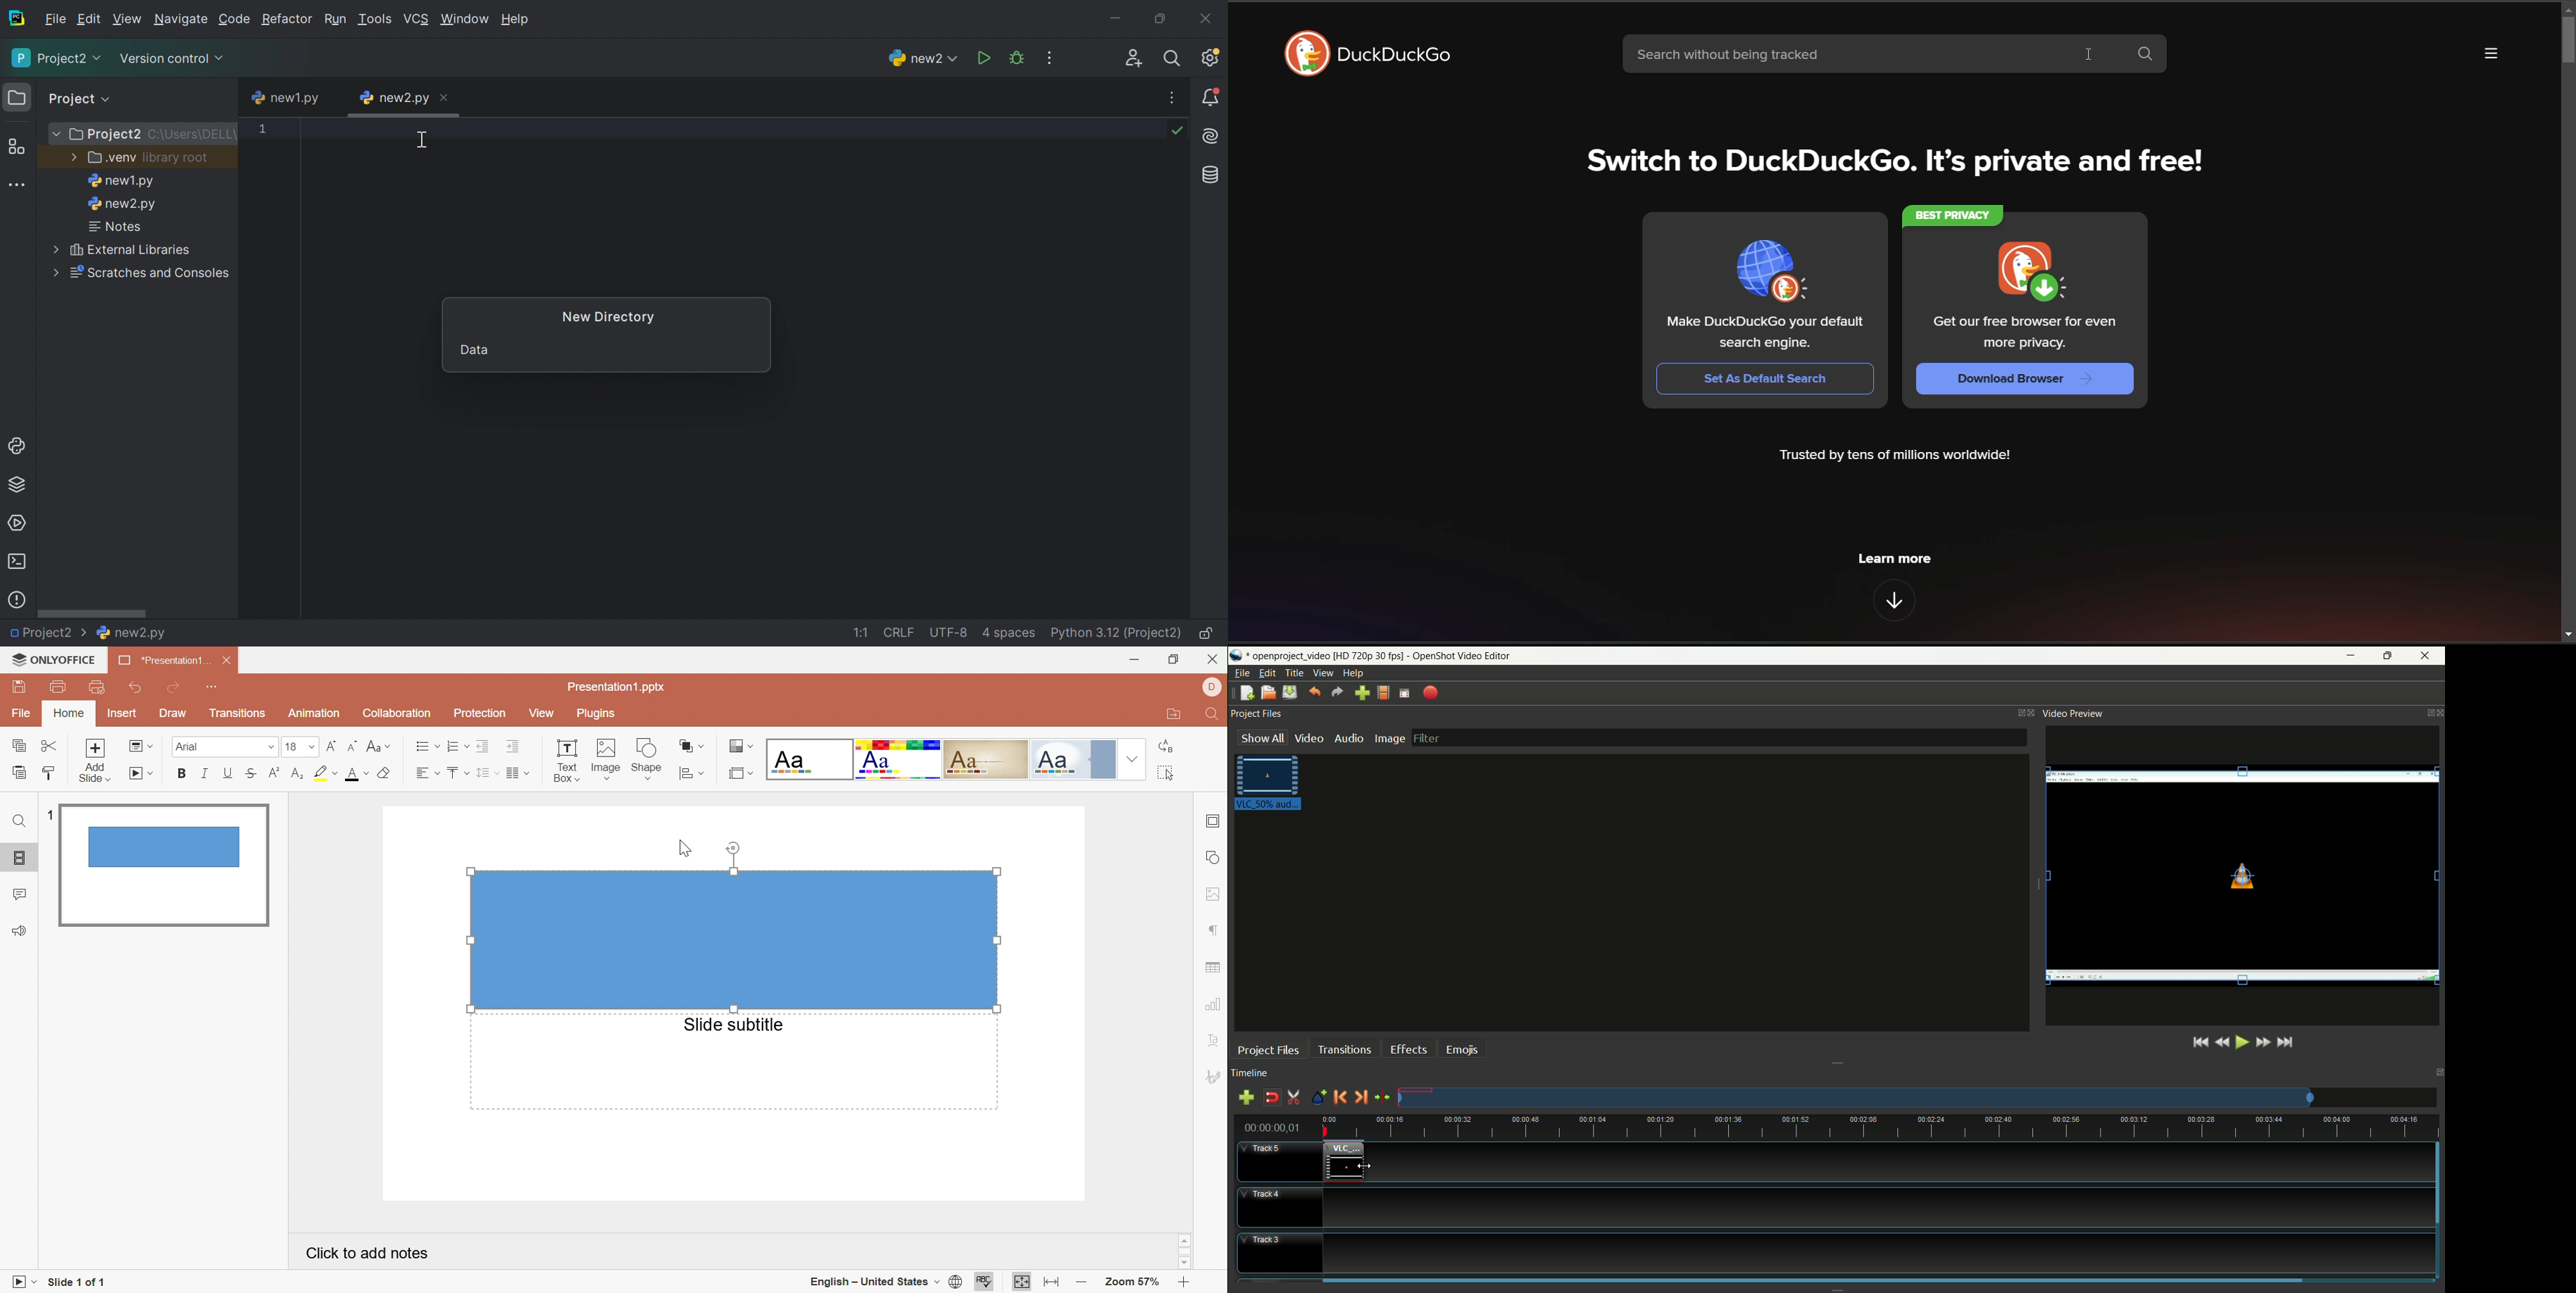  I want to click on Change case, so click(377, 747).